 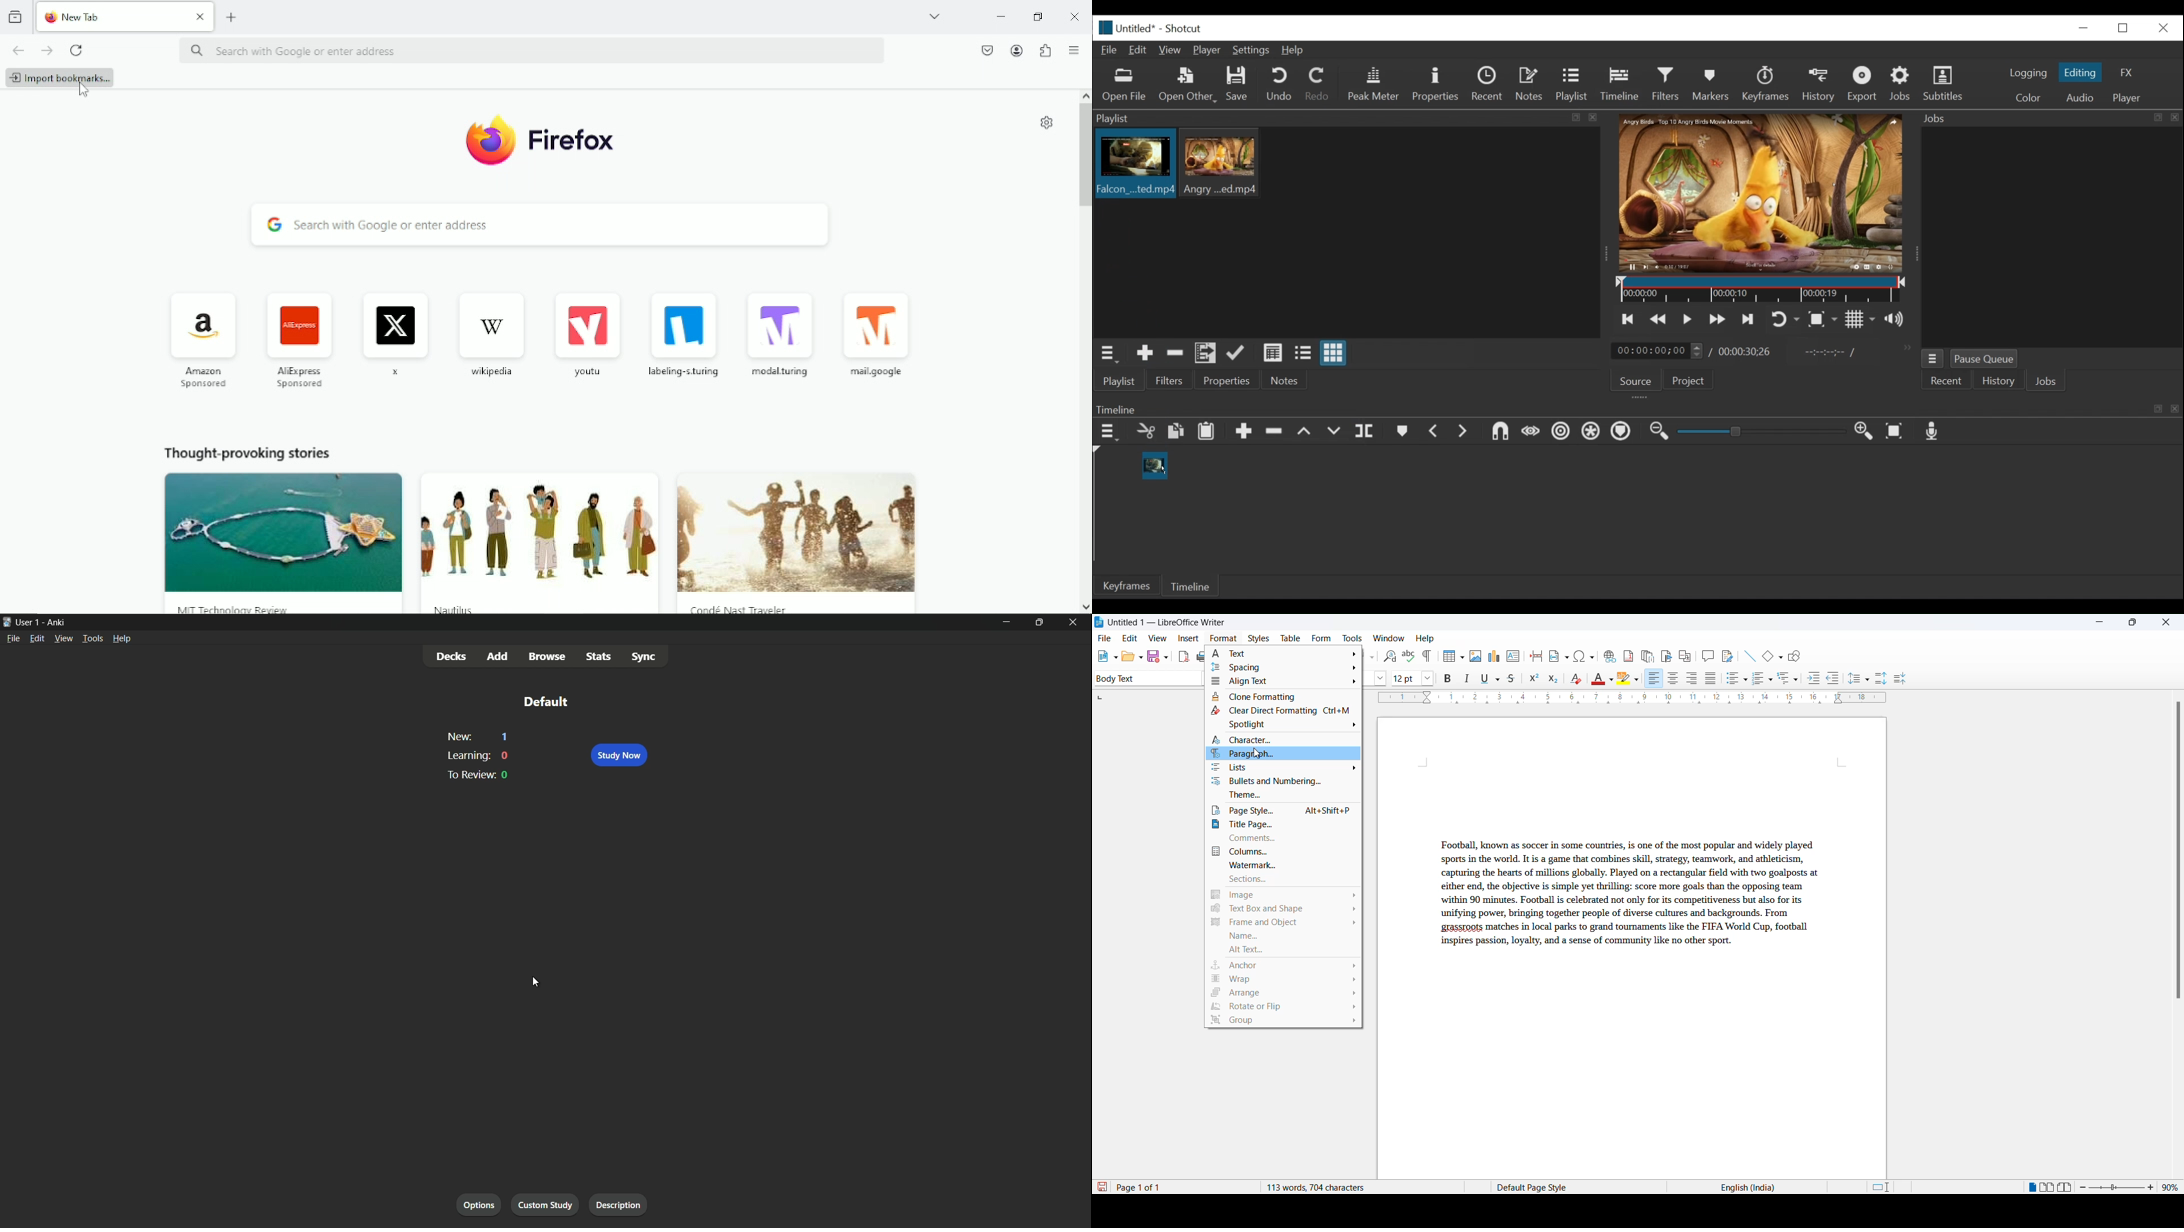 What do you see at coordinates (1304, 352) in the screenshot?
I see `view as files` at bounding box center [1304, 352].